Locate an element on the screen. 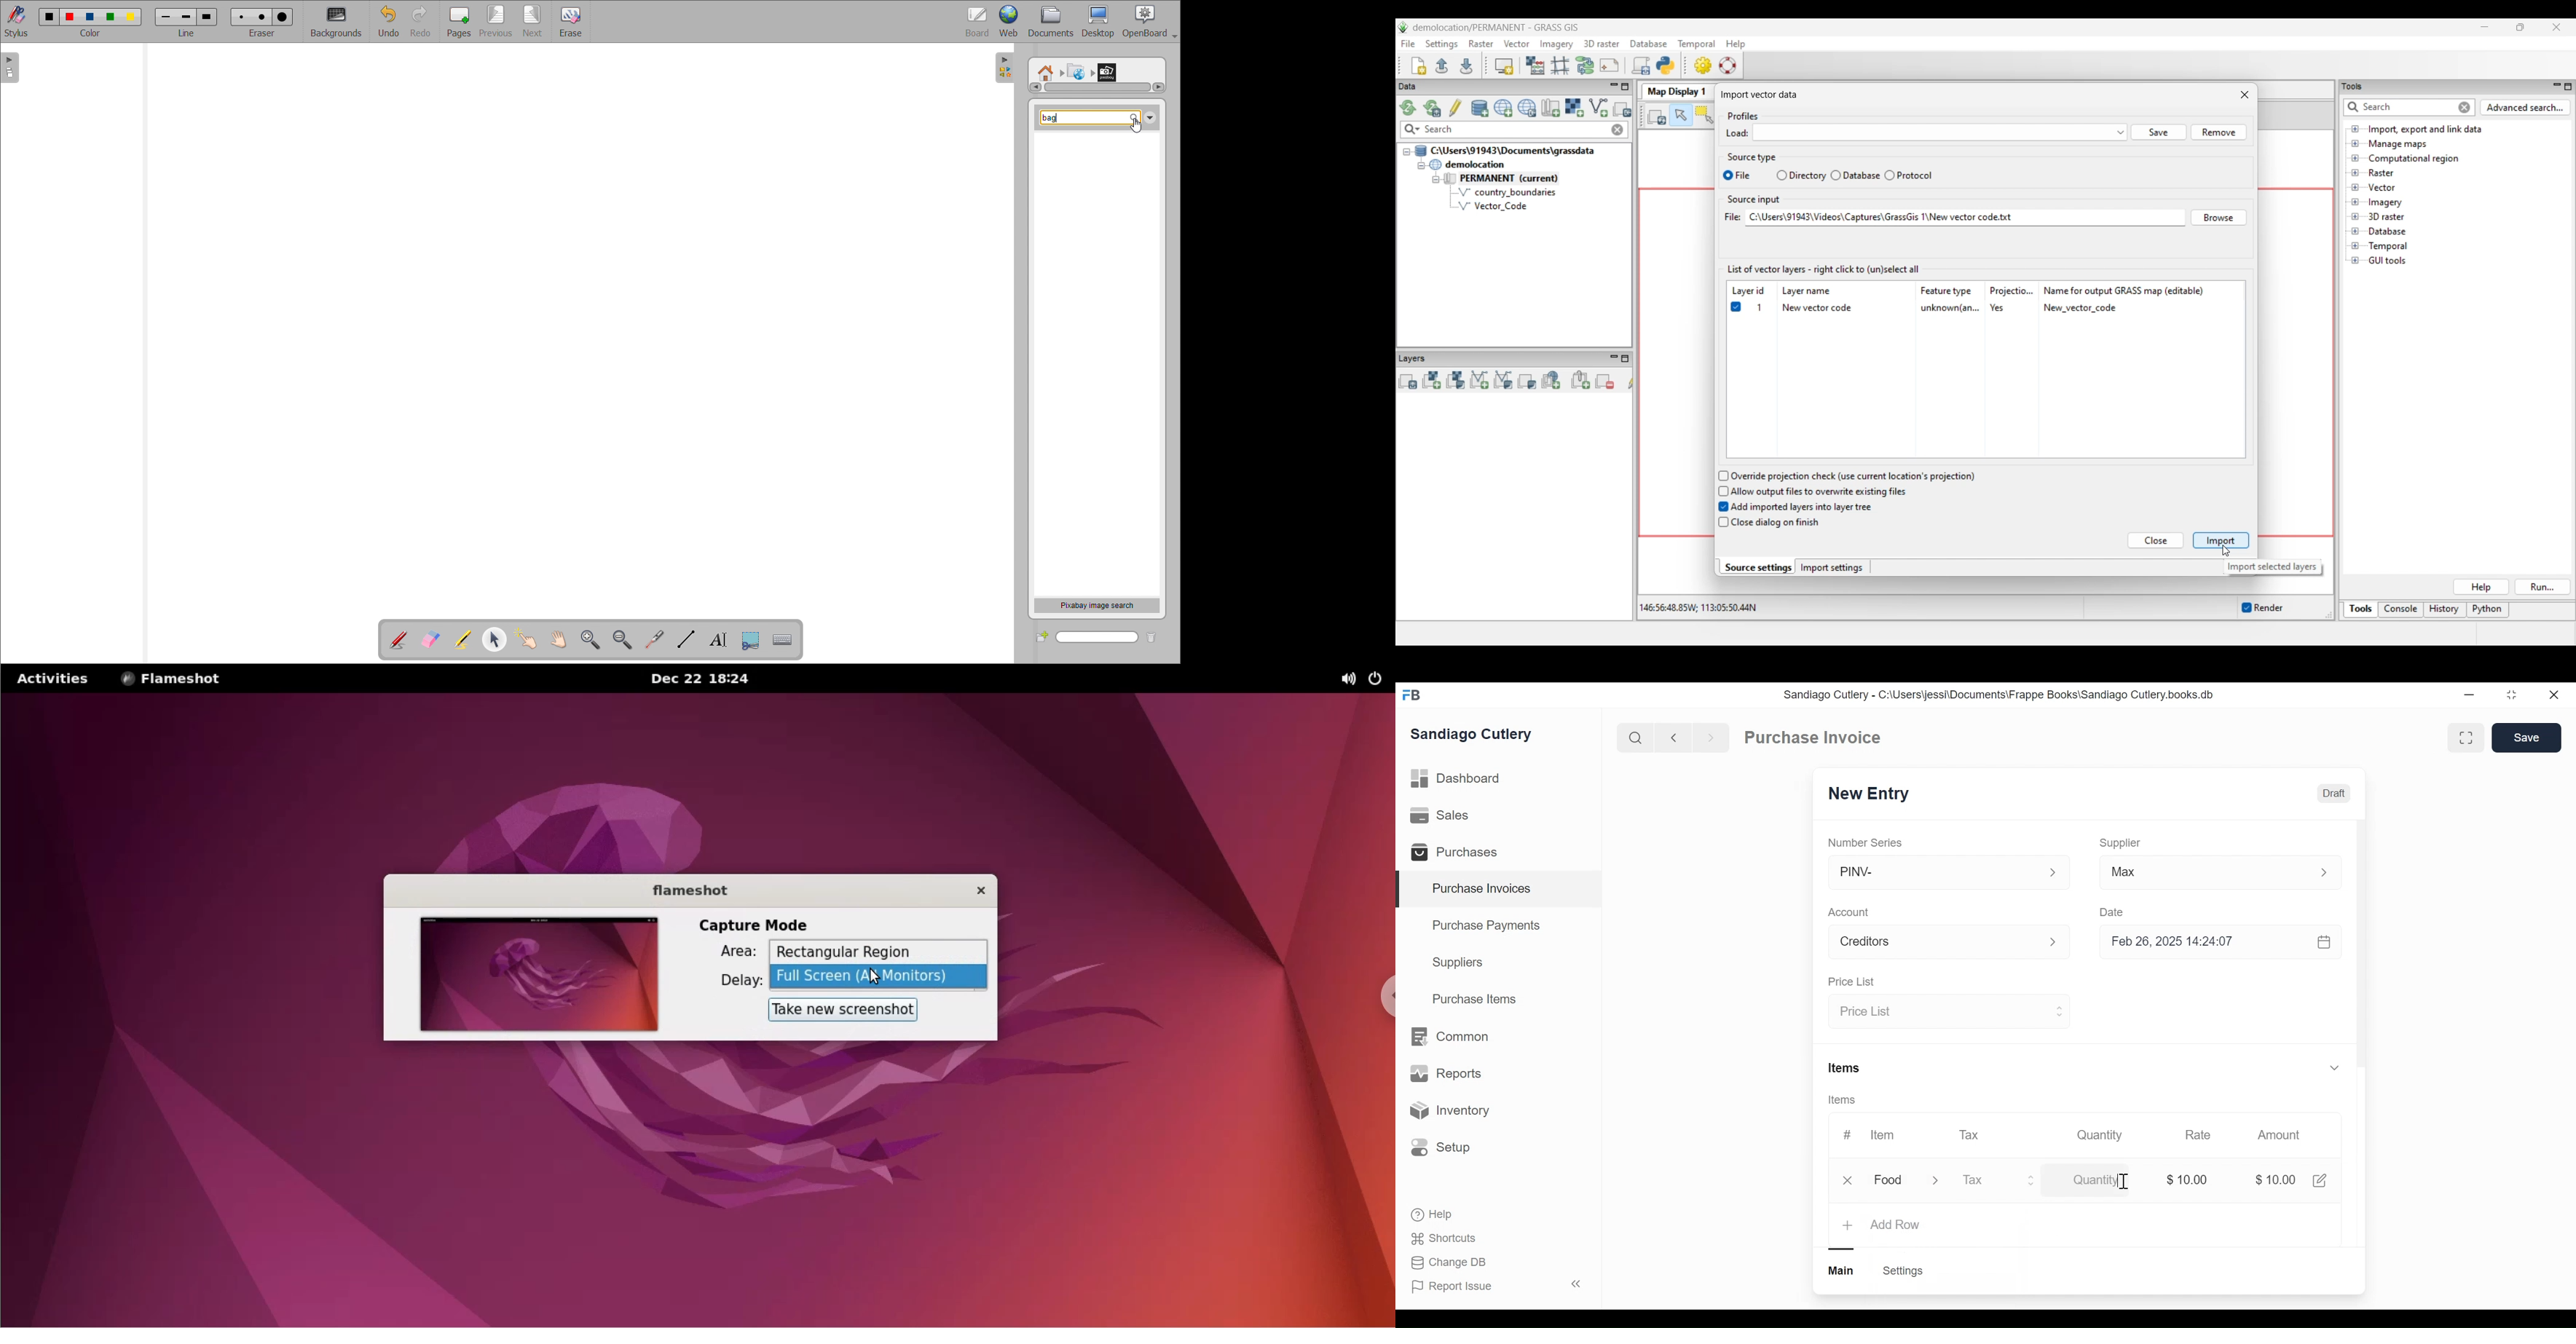  Vertical Scroll bar is located at coordinates (2361, 954).